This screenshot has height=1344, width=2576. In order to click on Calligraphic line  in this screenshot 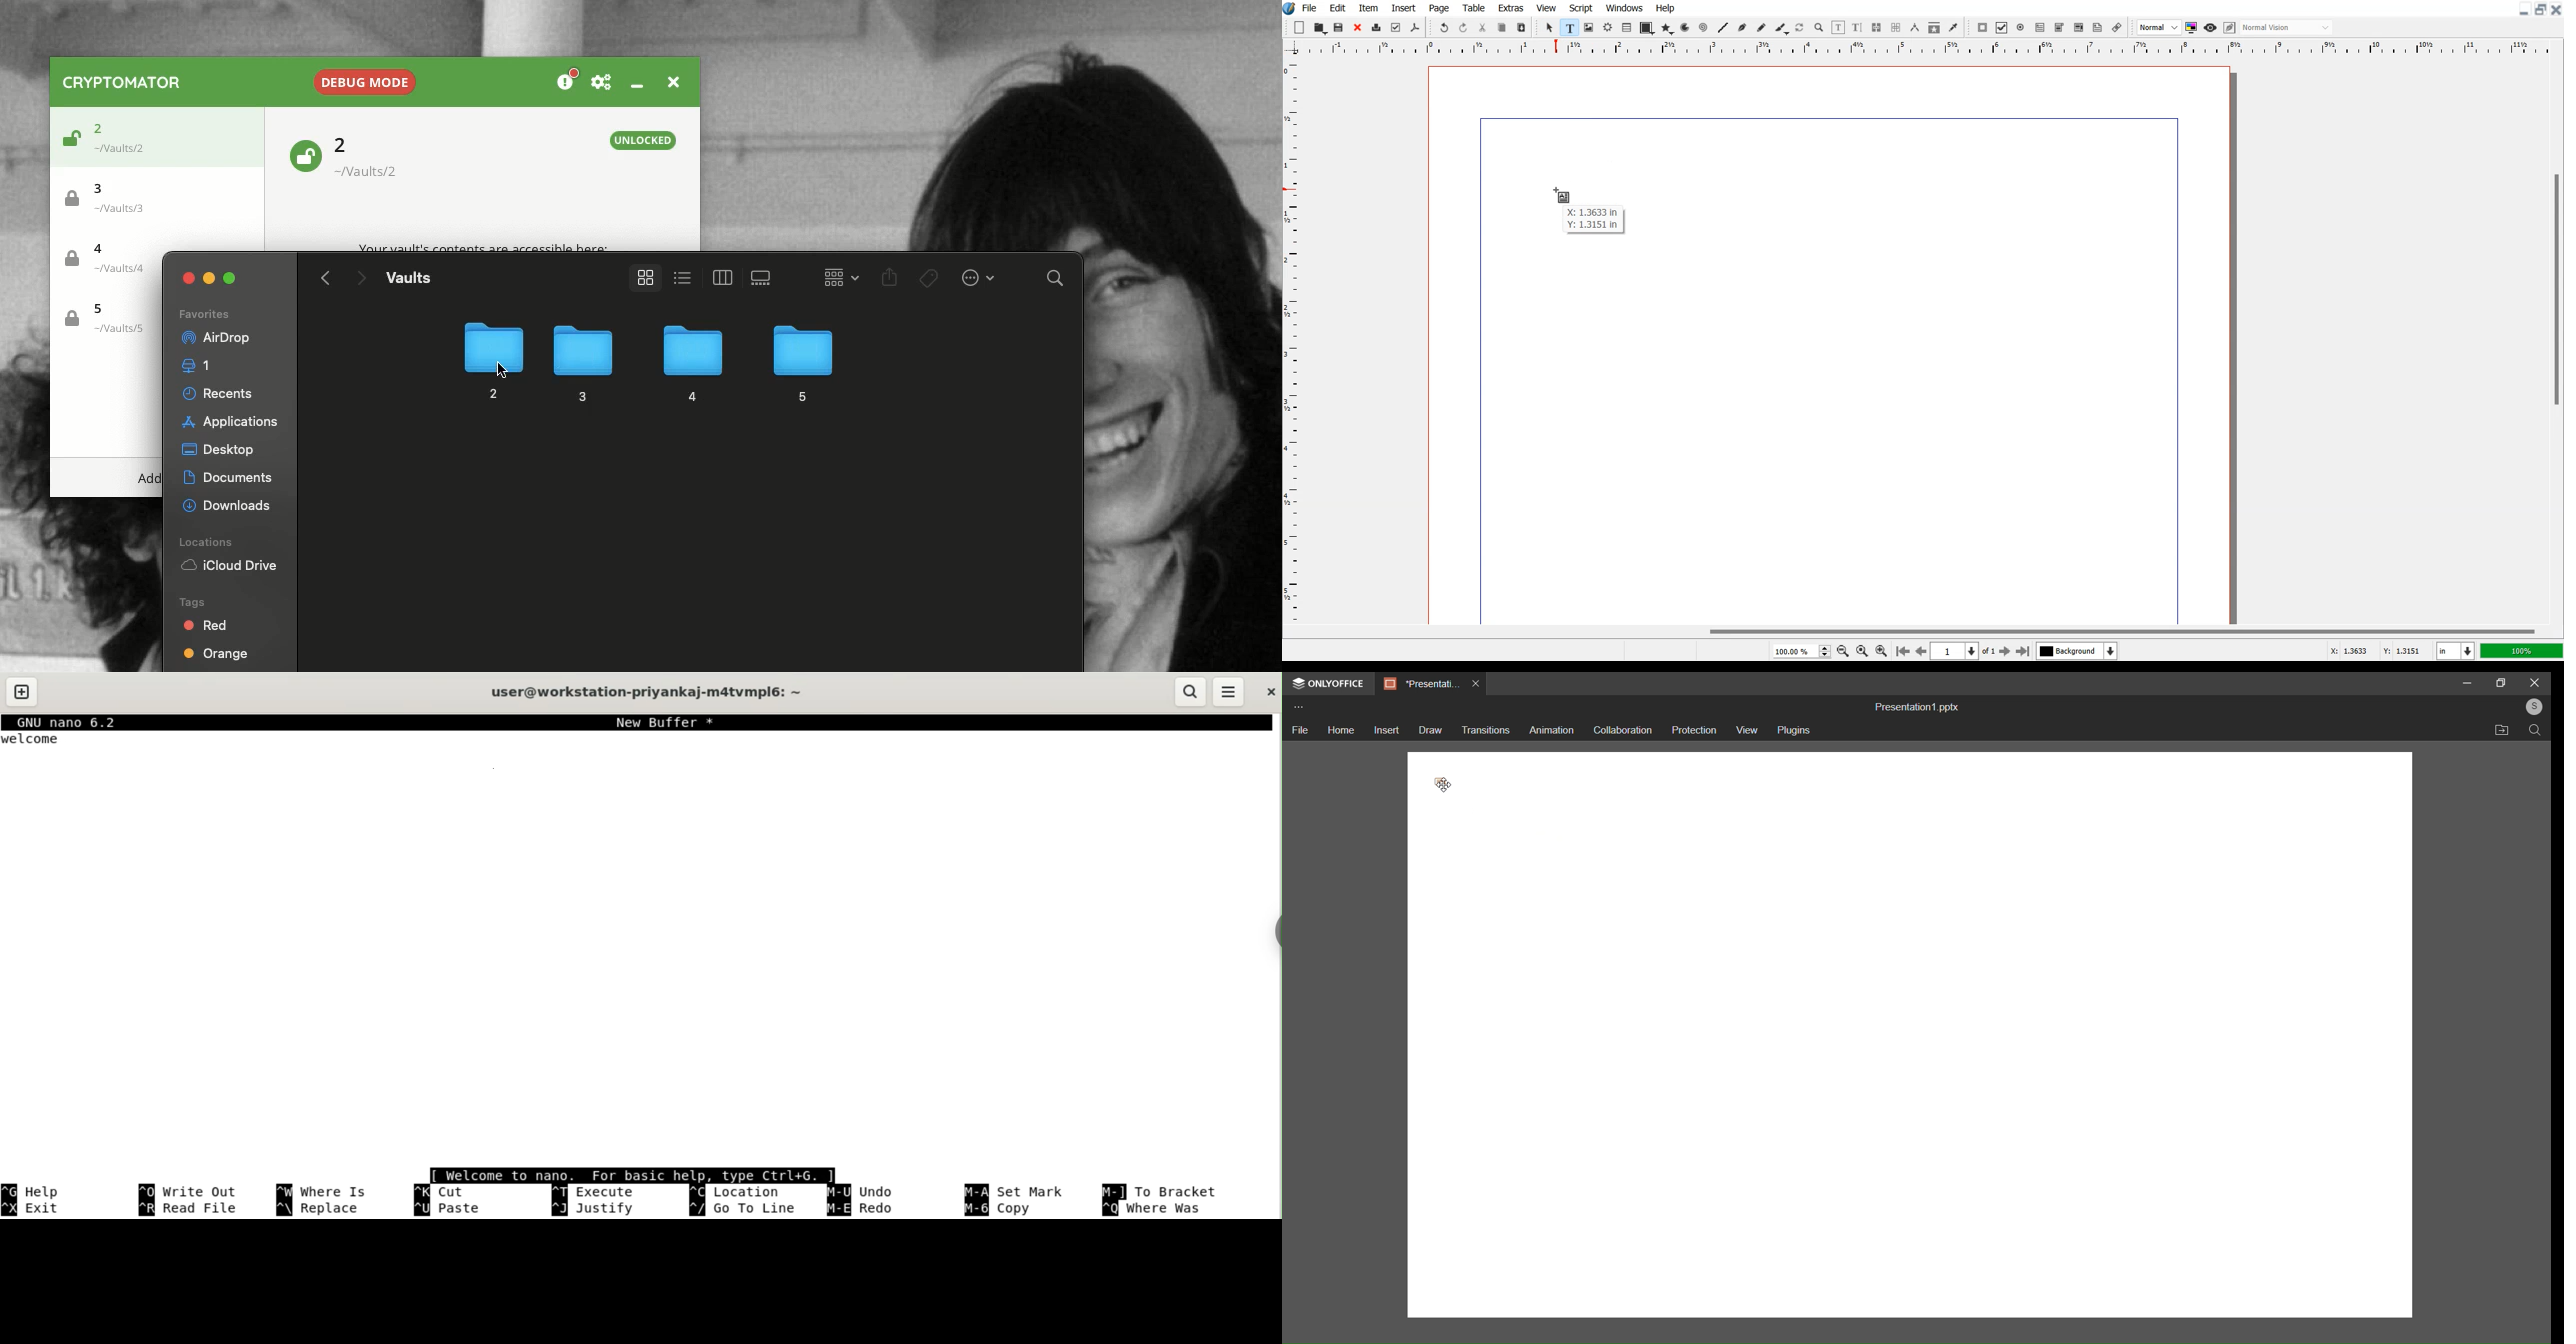, I will do `click(1782, 29)`.